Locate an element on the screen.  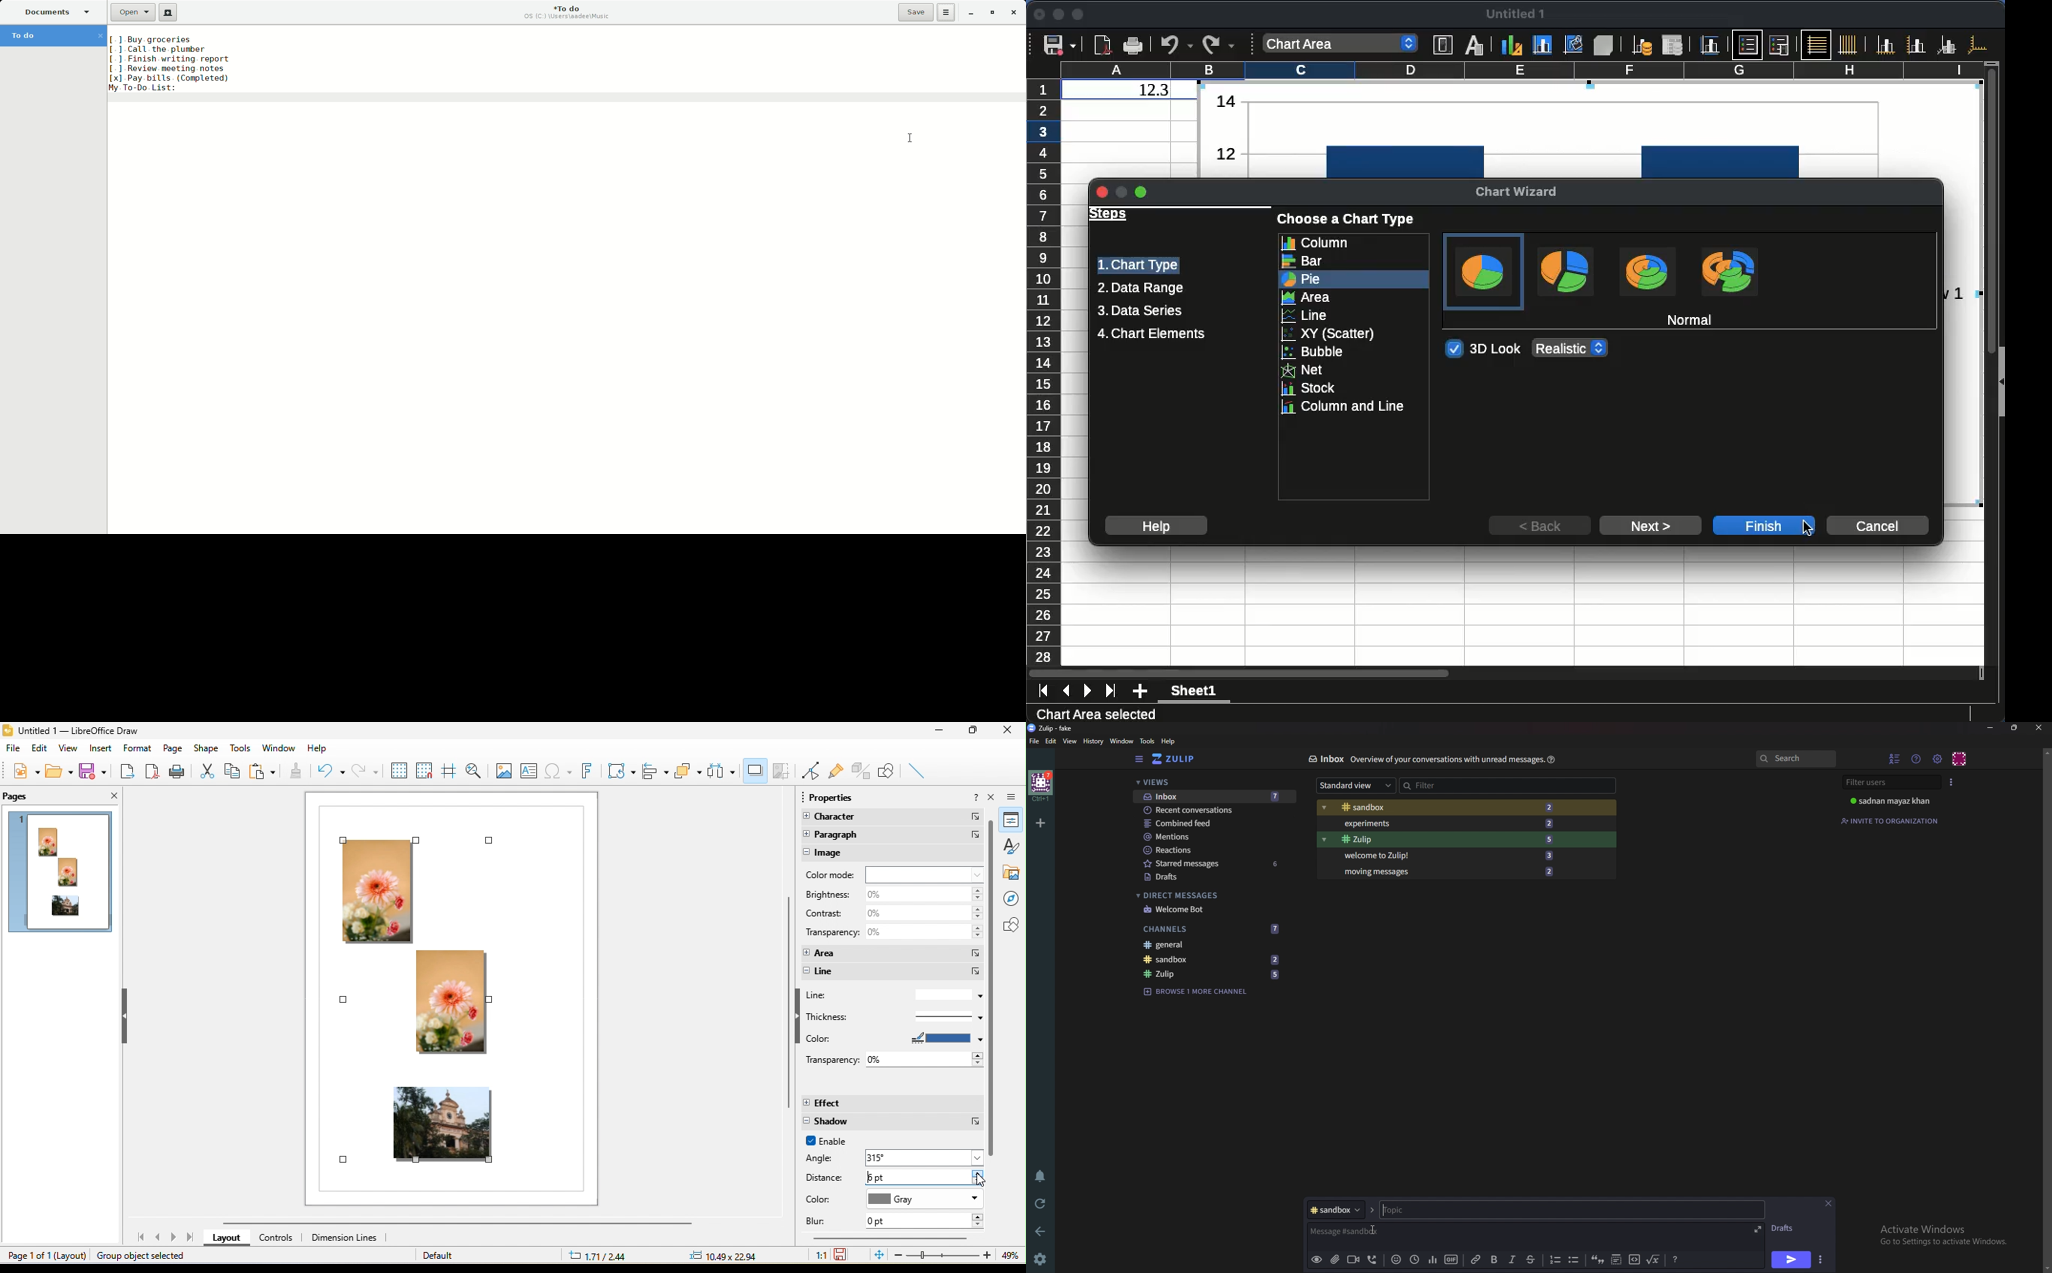
text box is located at coordinates (531, 769).